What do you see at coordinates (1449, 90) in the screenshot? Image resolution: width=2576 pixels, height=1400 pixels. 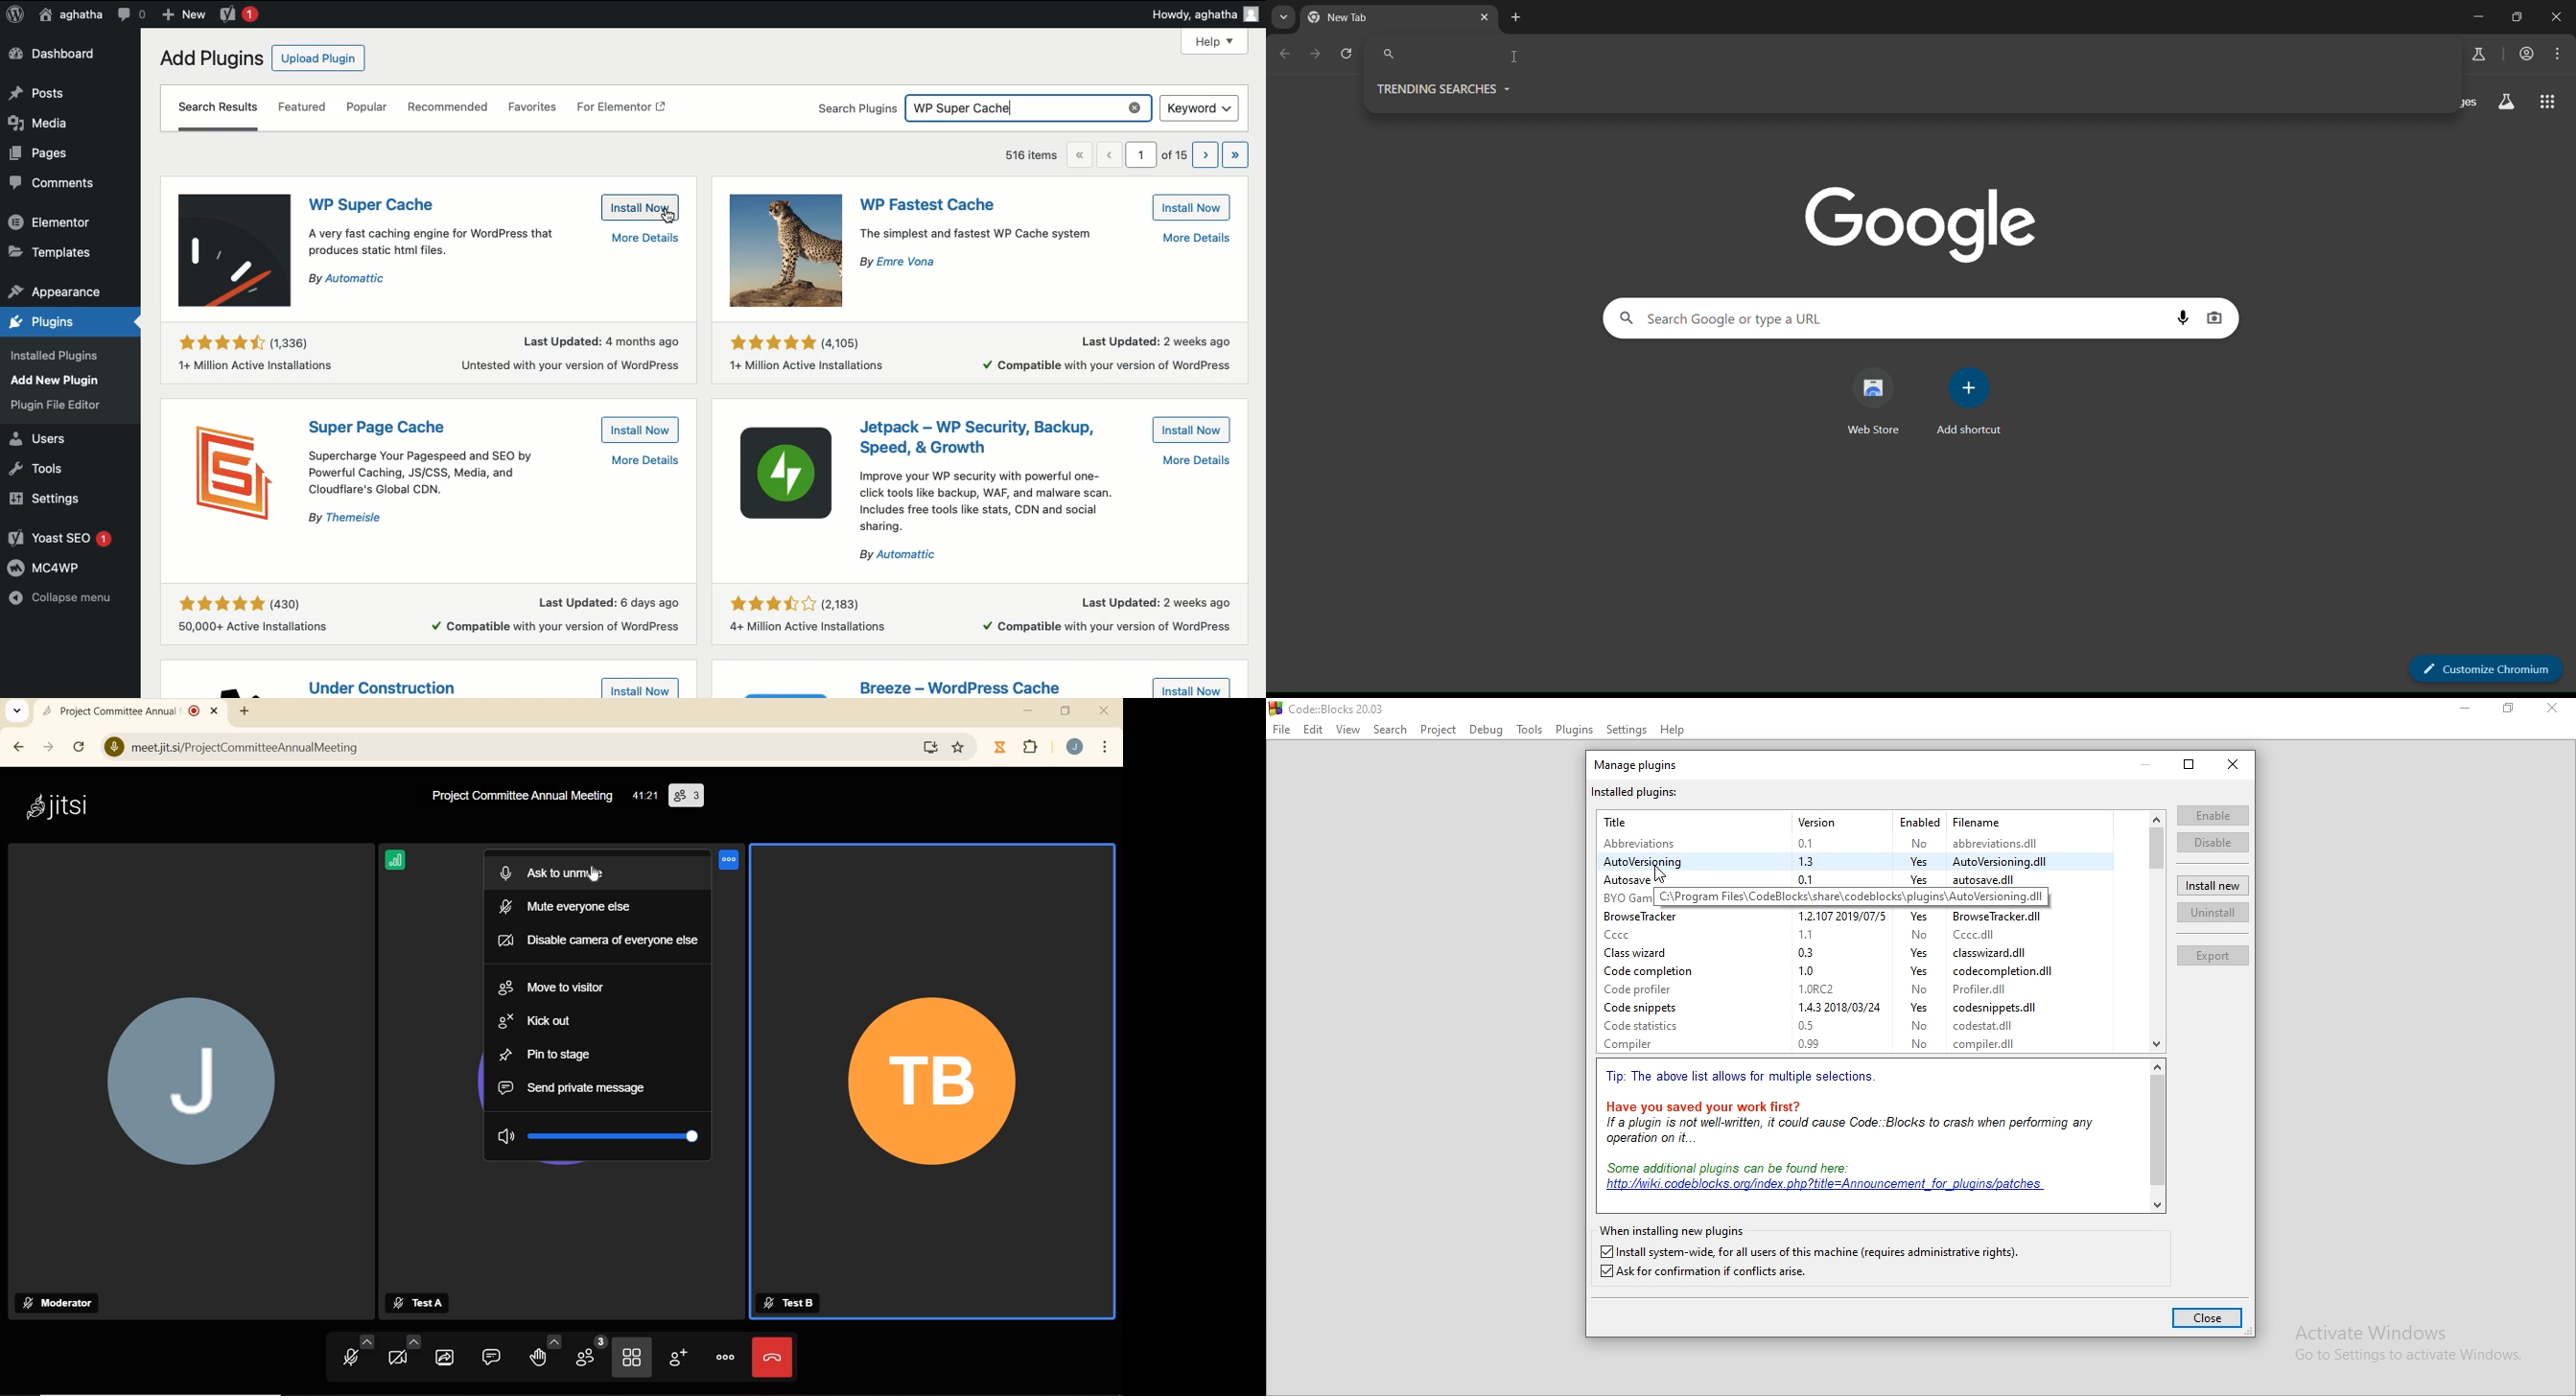 I see `TRNDING SEARCHES` at bounding box center [1449, 90].